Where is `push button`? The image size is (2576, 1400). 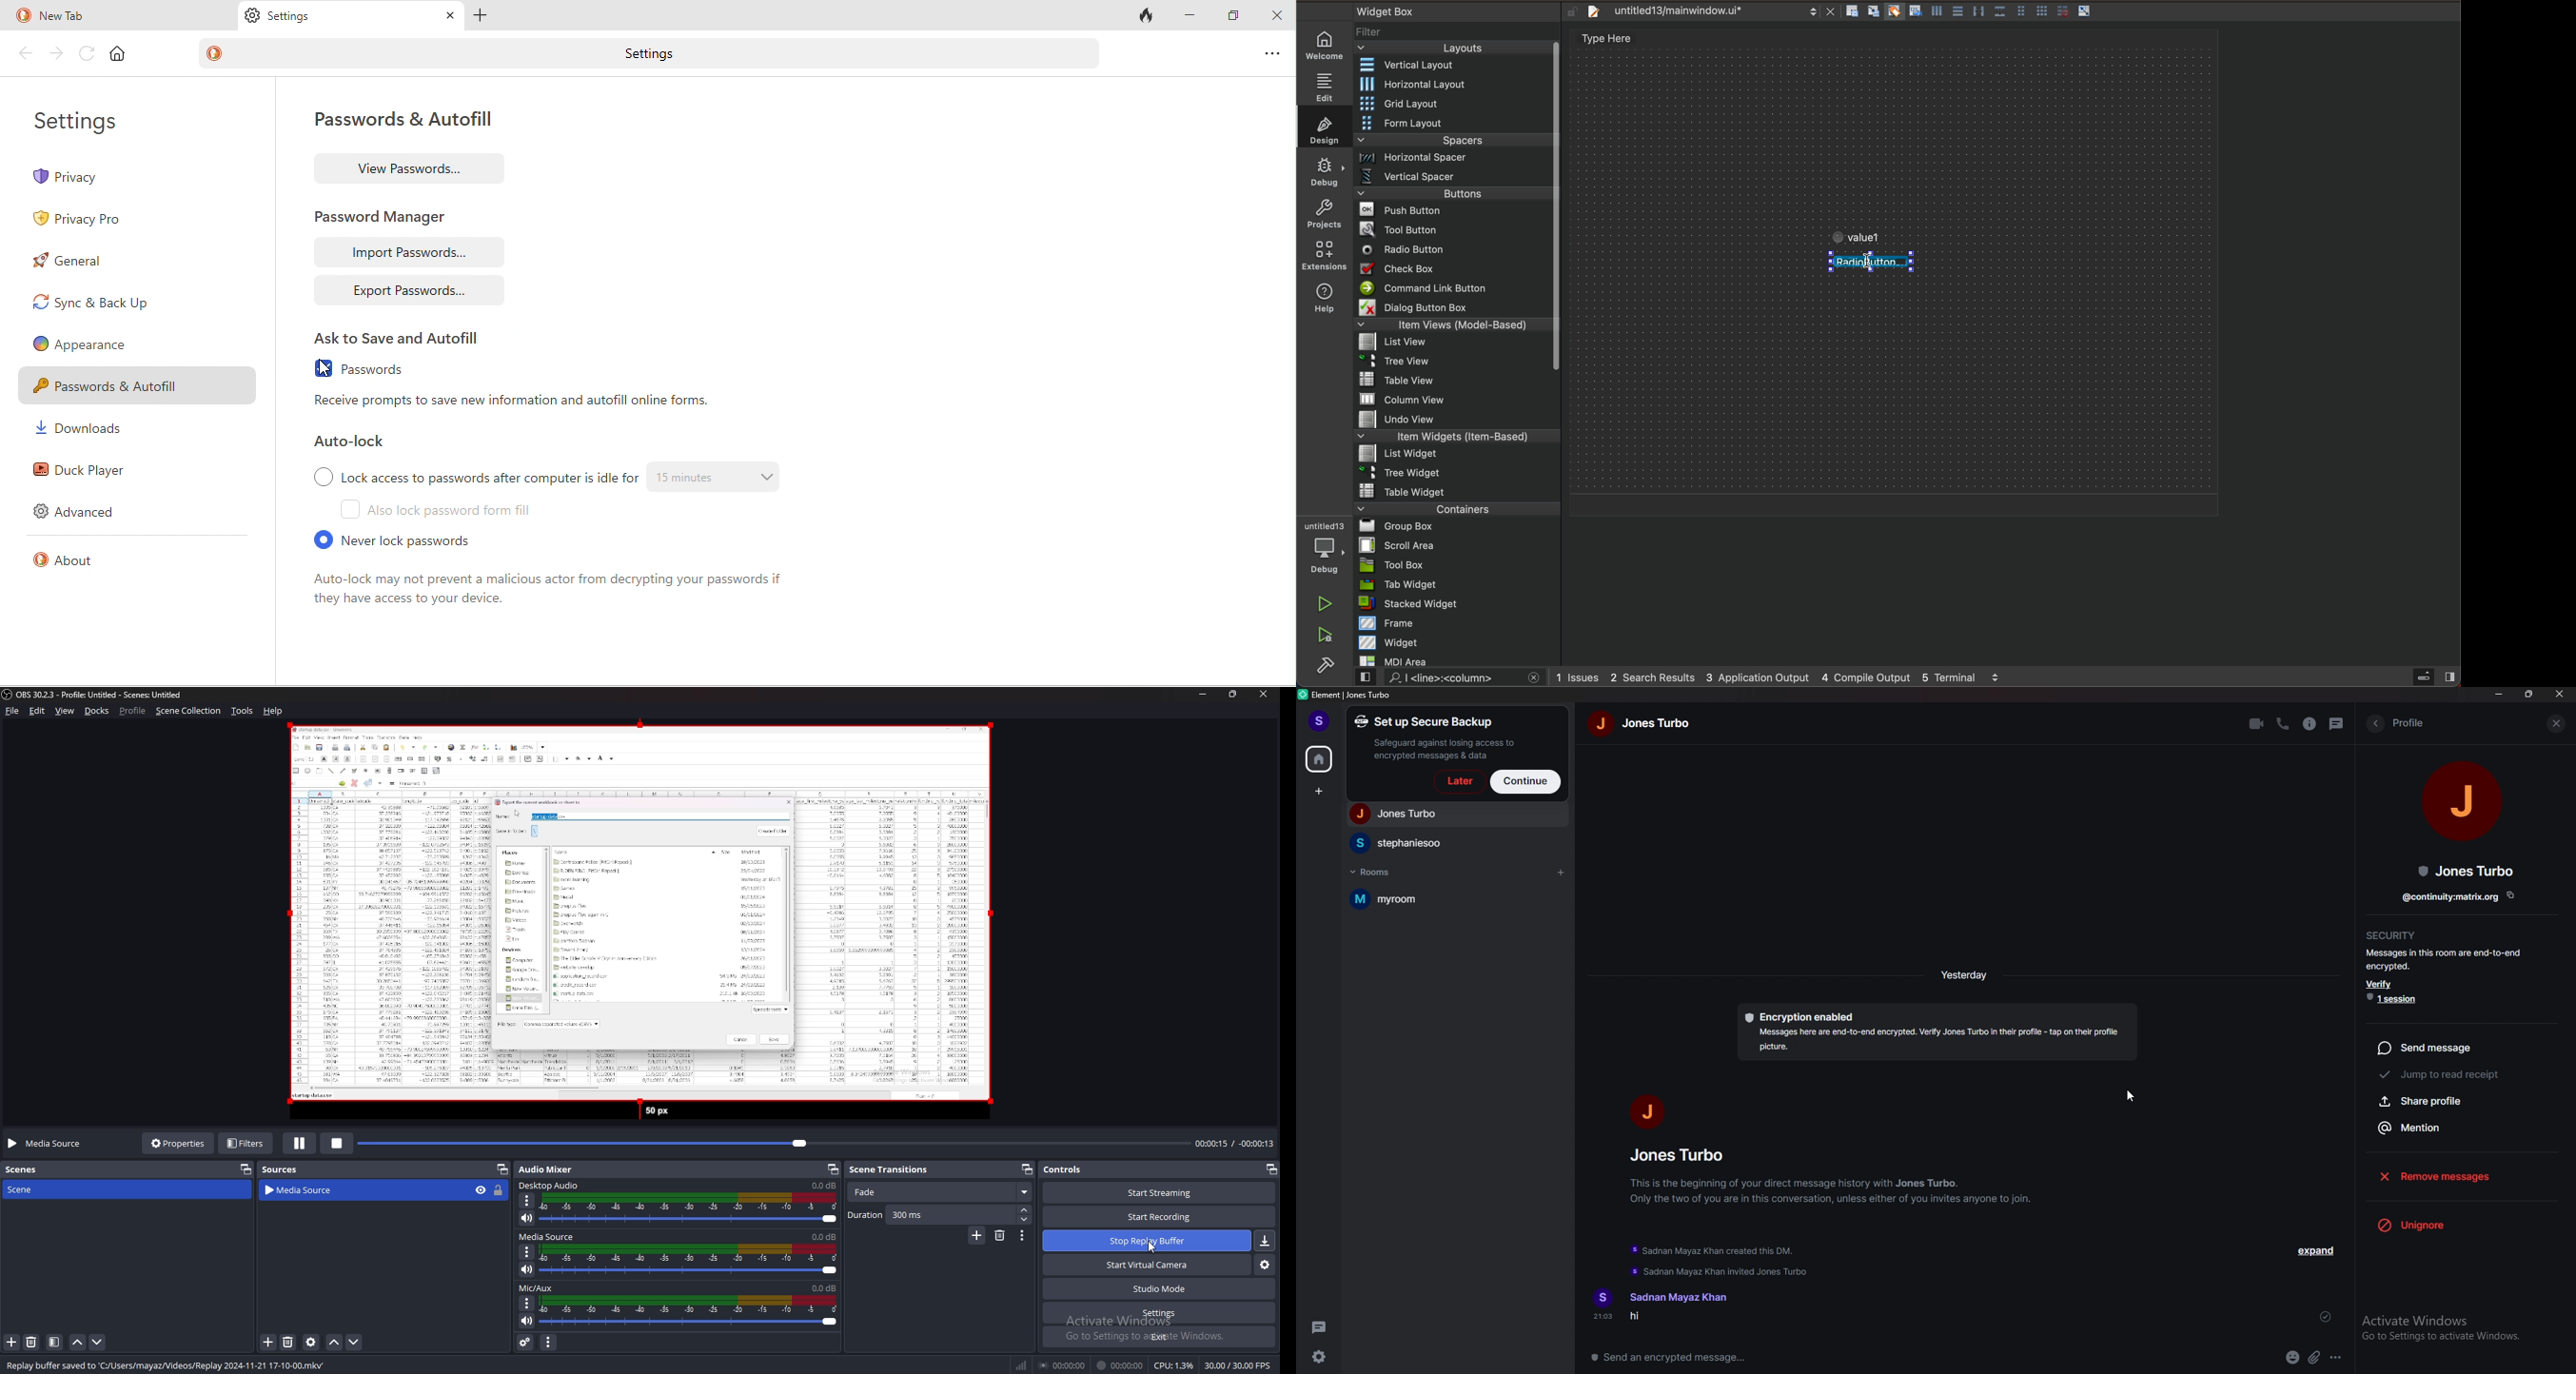
push button is located at coordinates (1453, 212).